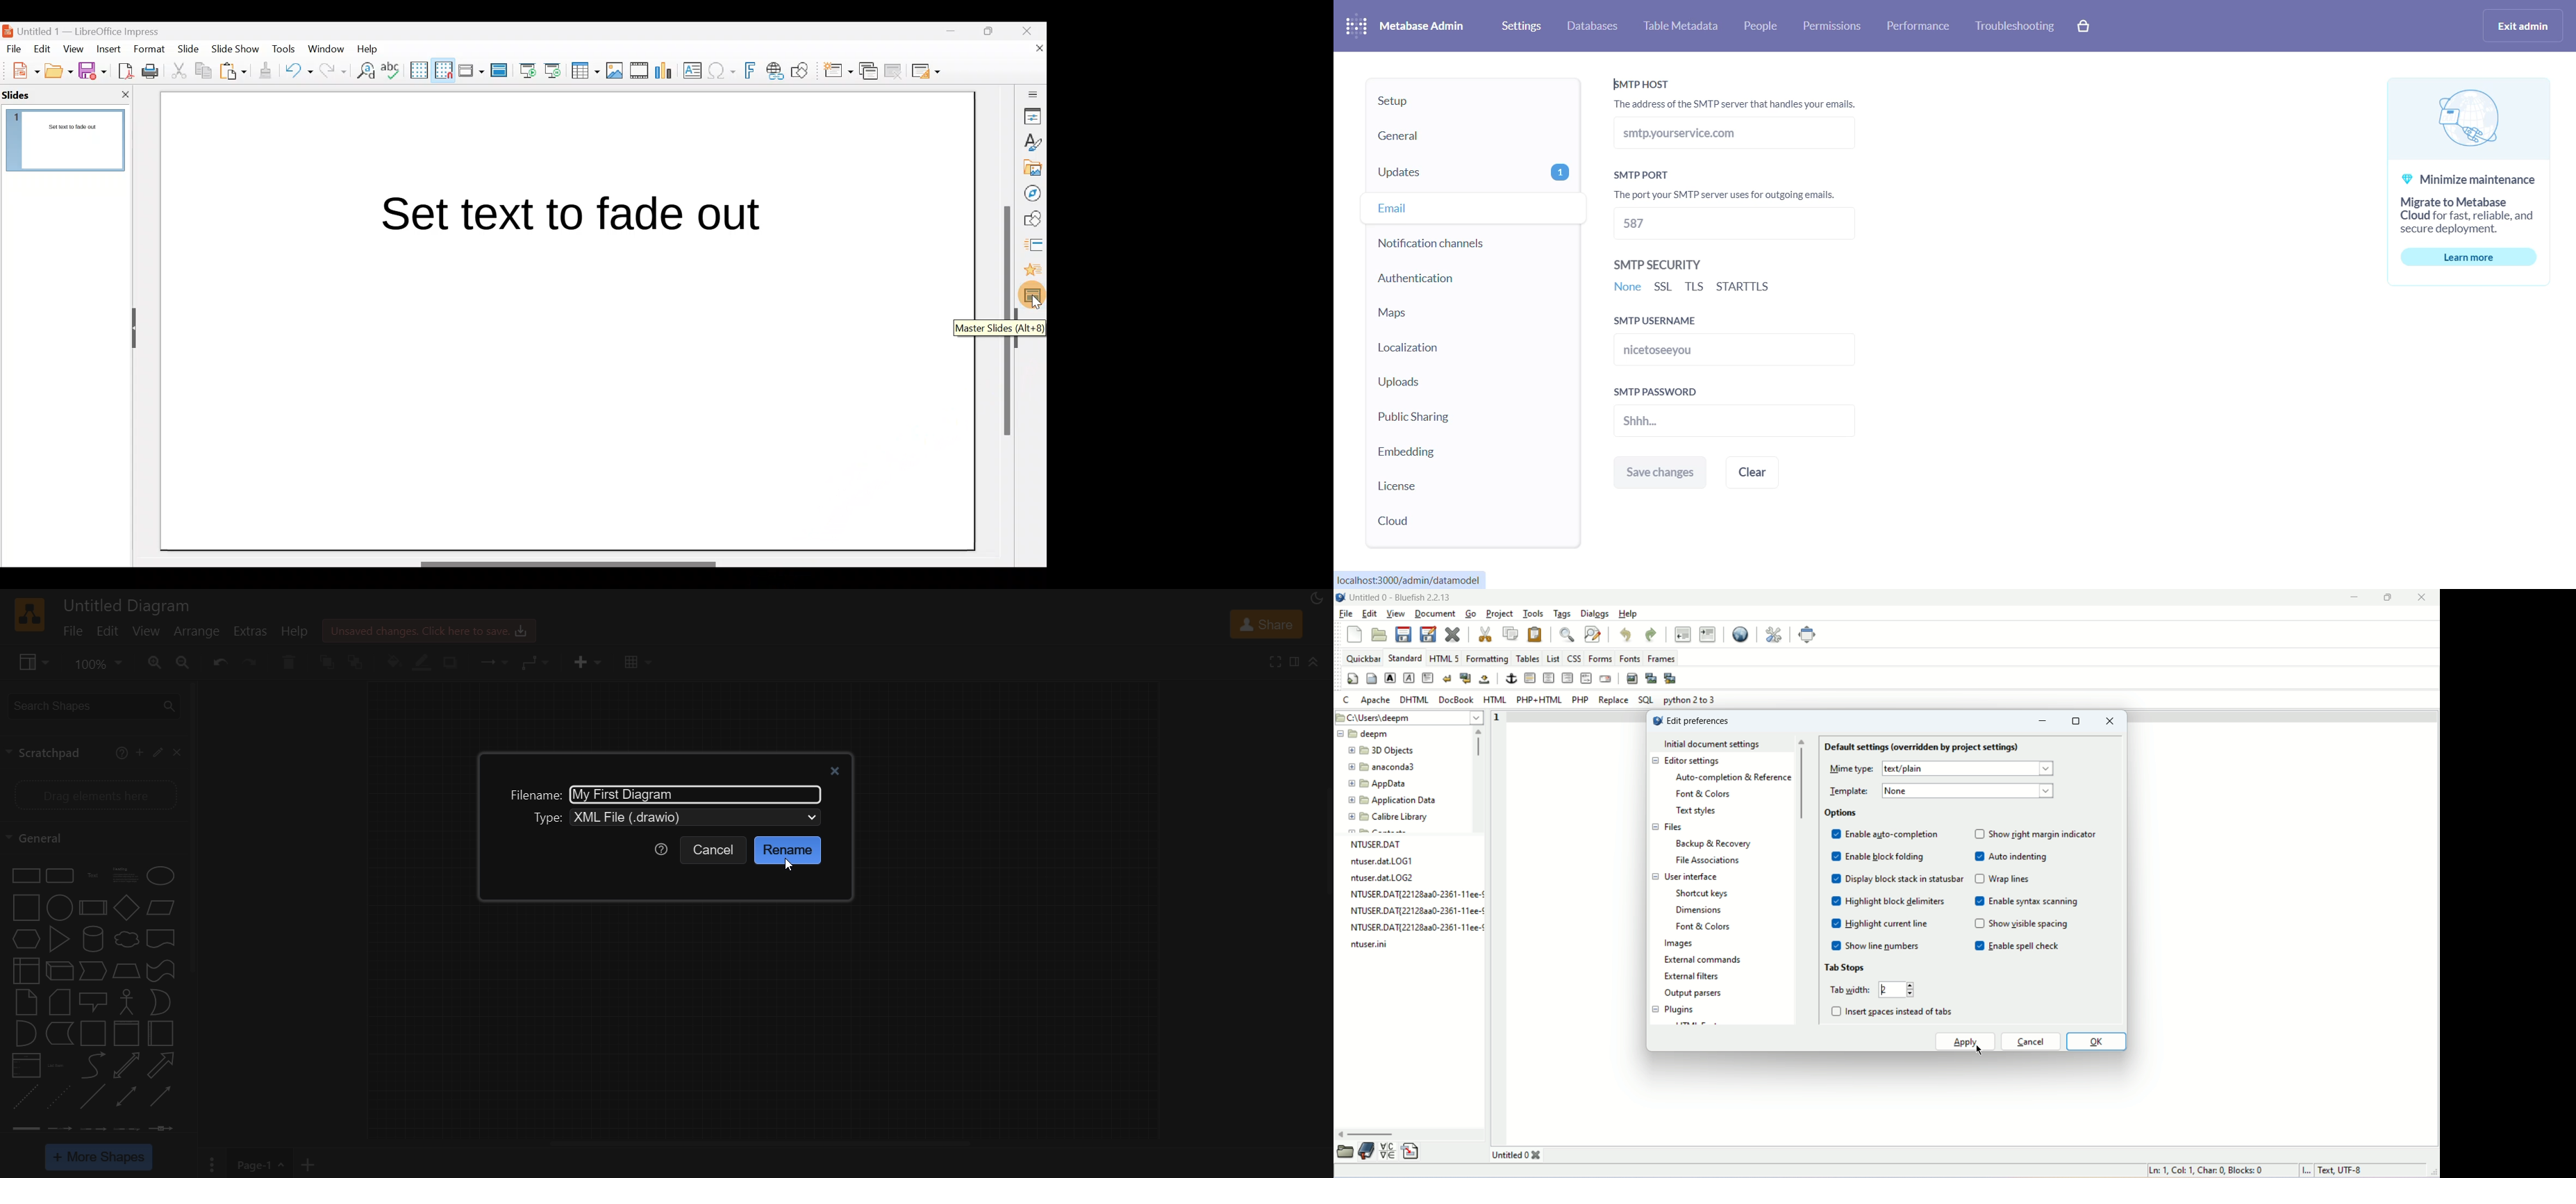 Image resolution: width=2576 pixels, height=1204 pixels. I want to click on general, so click(42, 837).